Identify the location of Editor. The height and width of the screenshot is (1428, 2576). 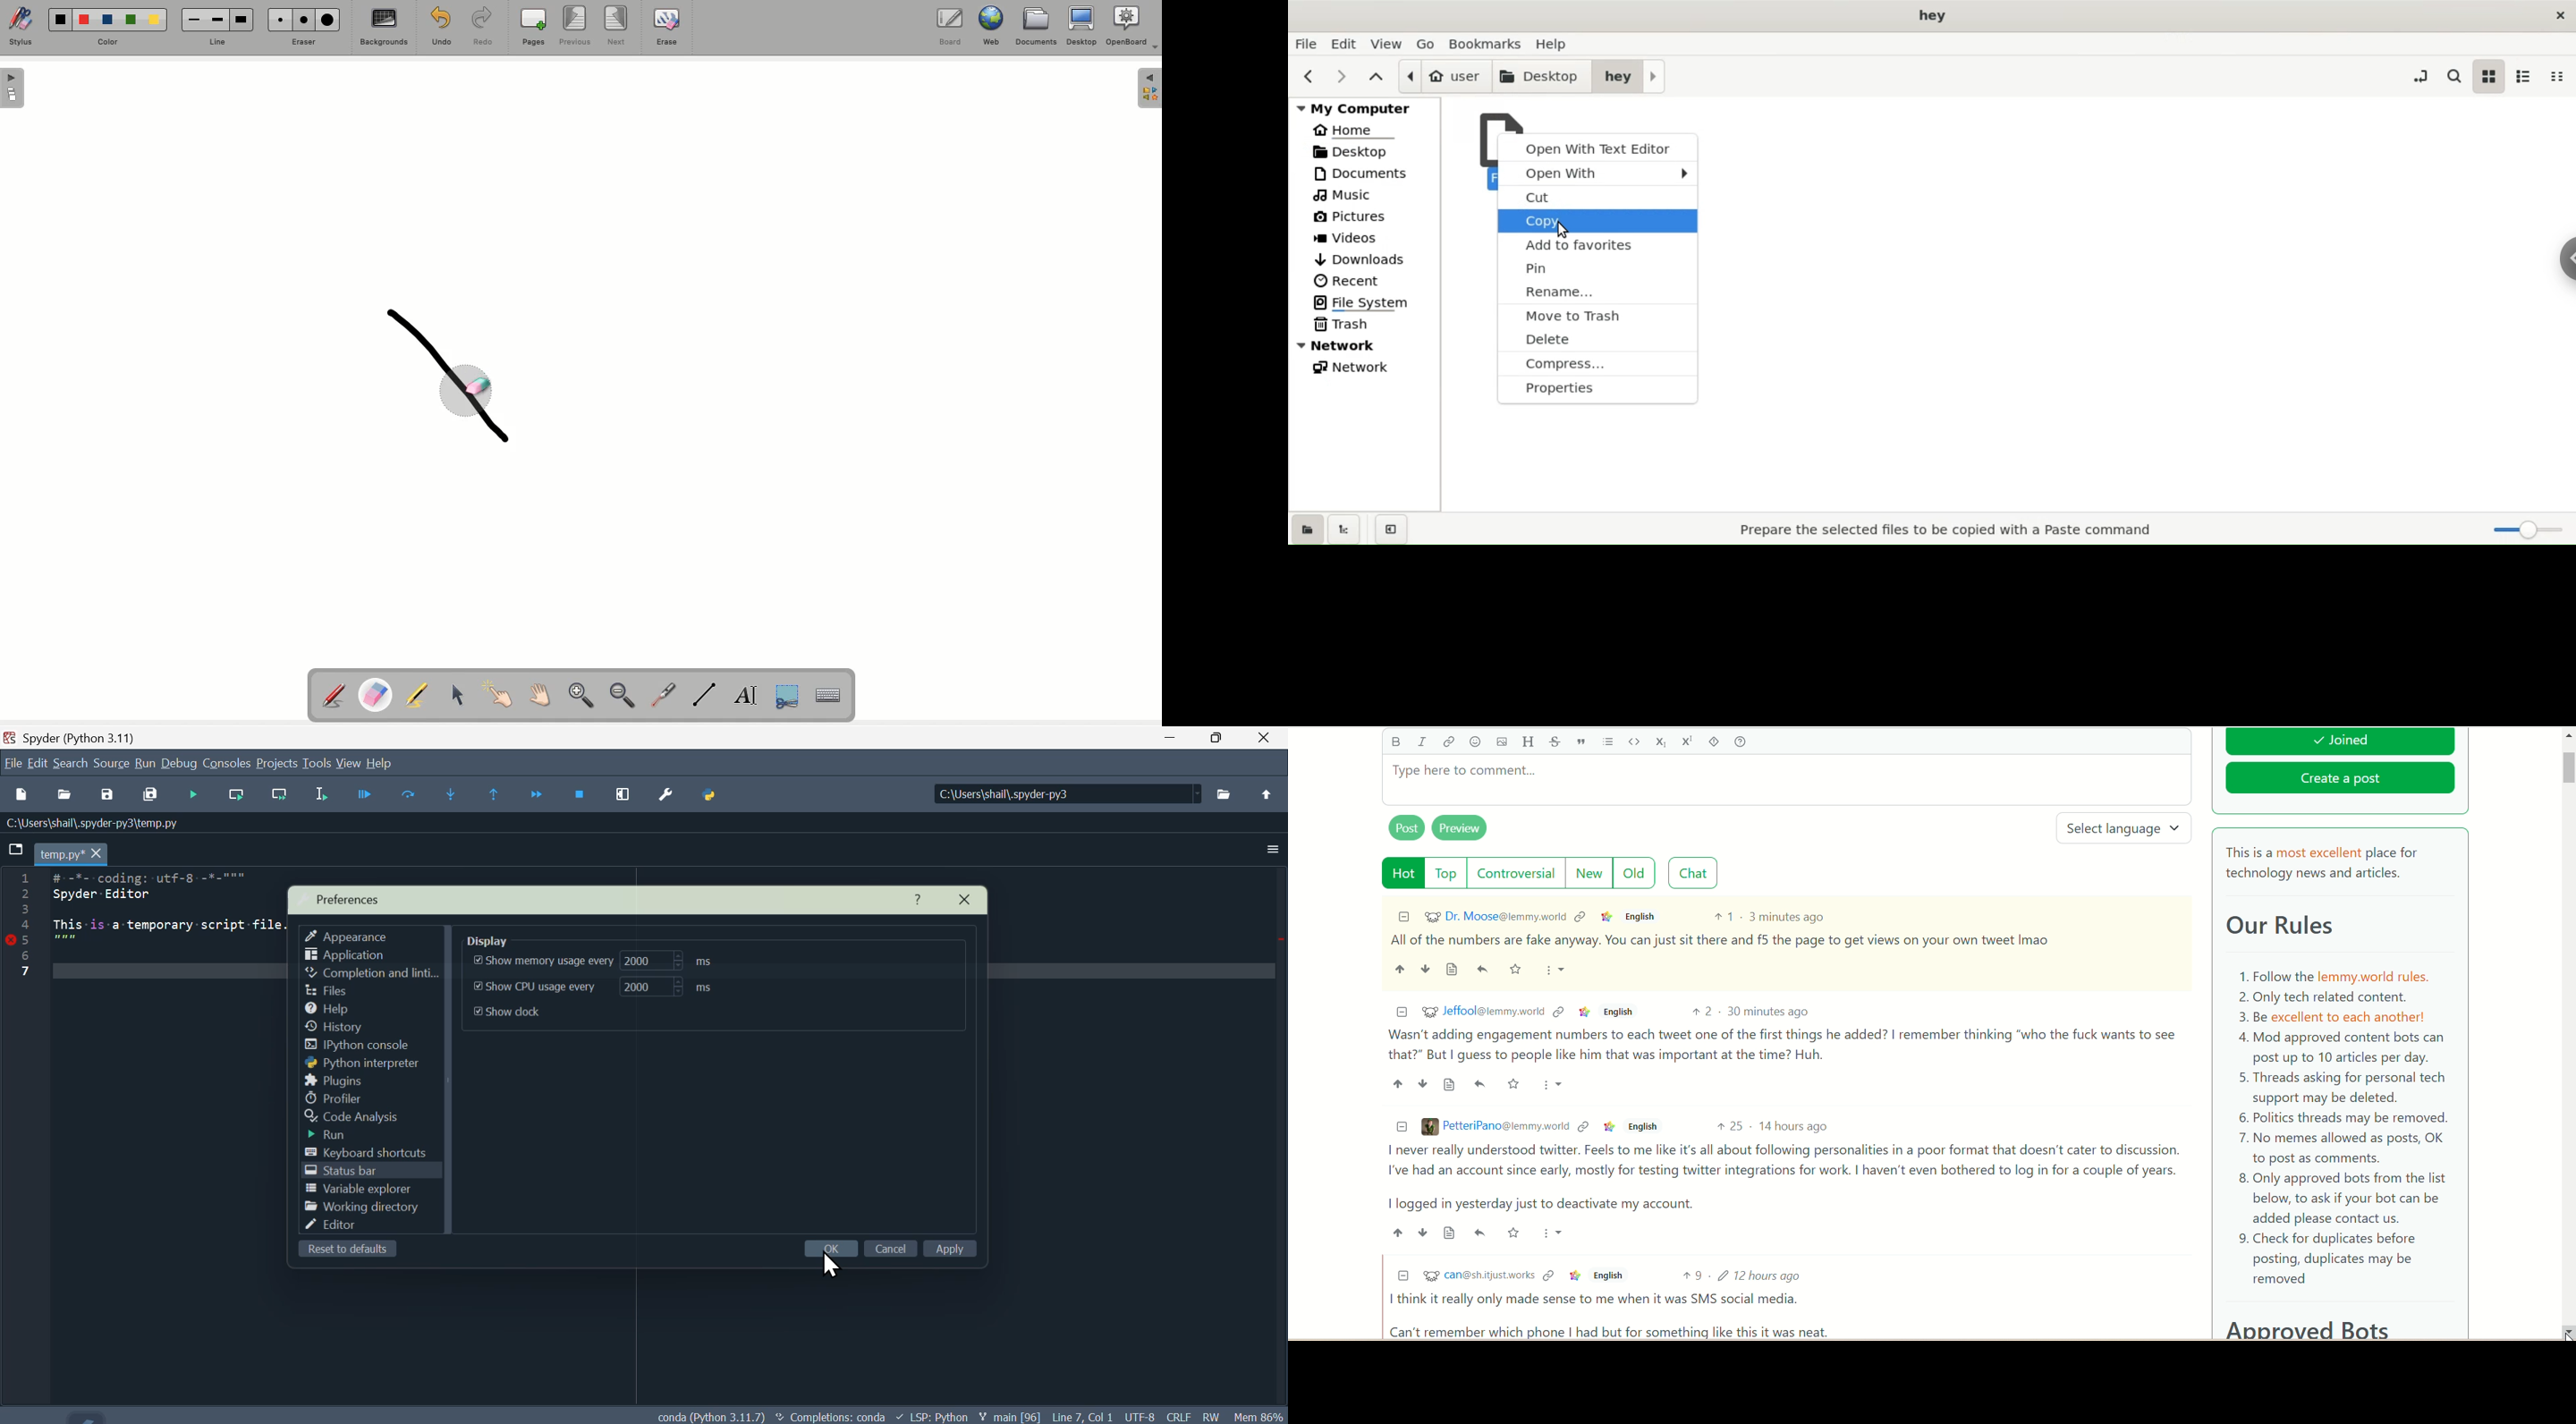
(348, 1229).